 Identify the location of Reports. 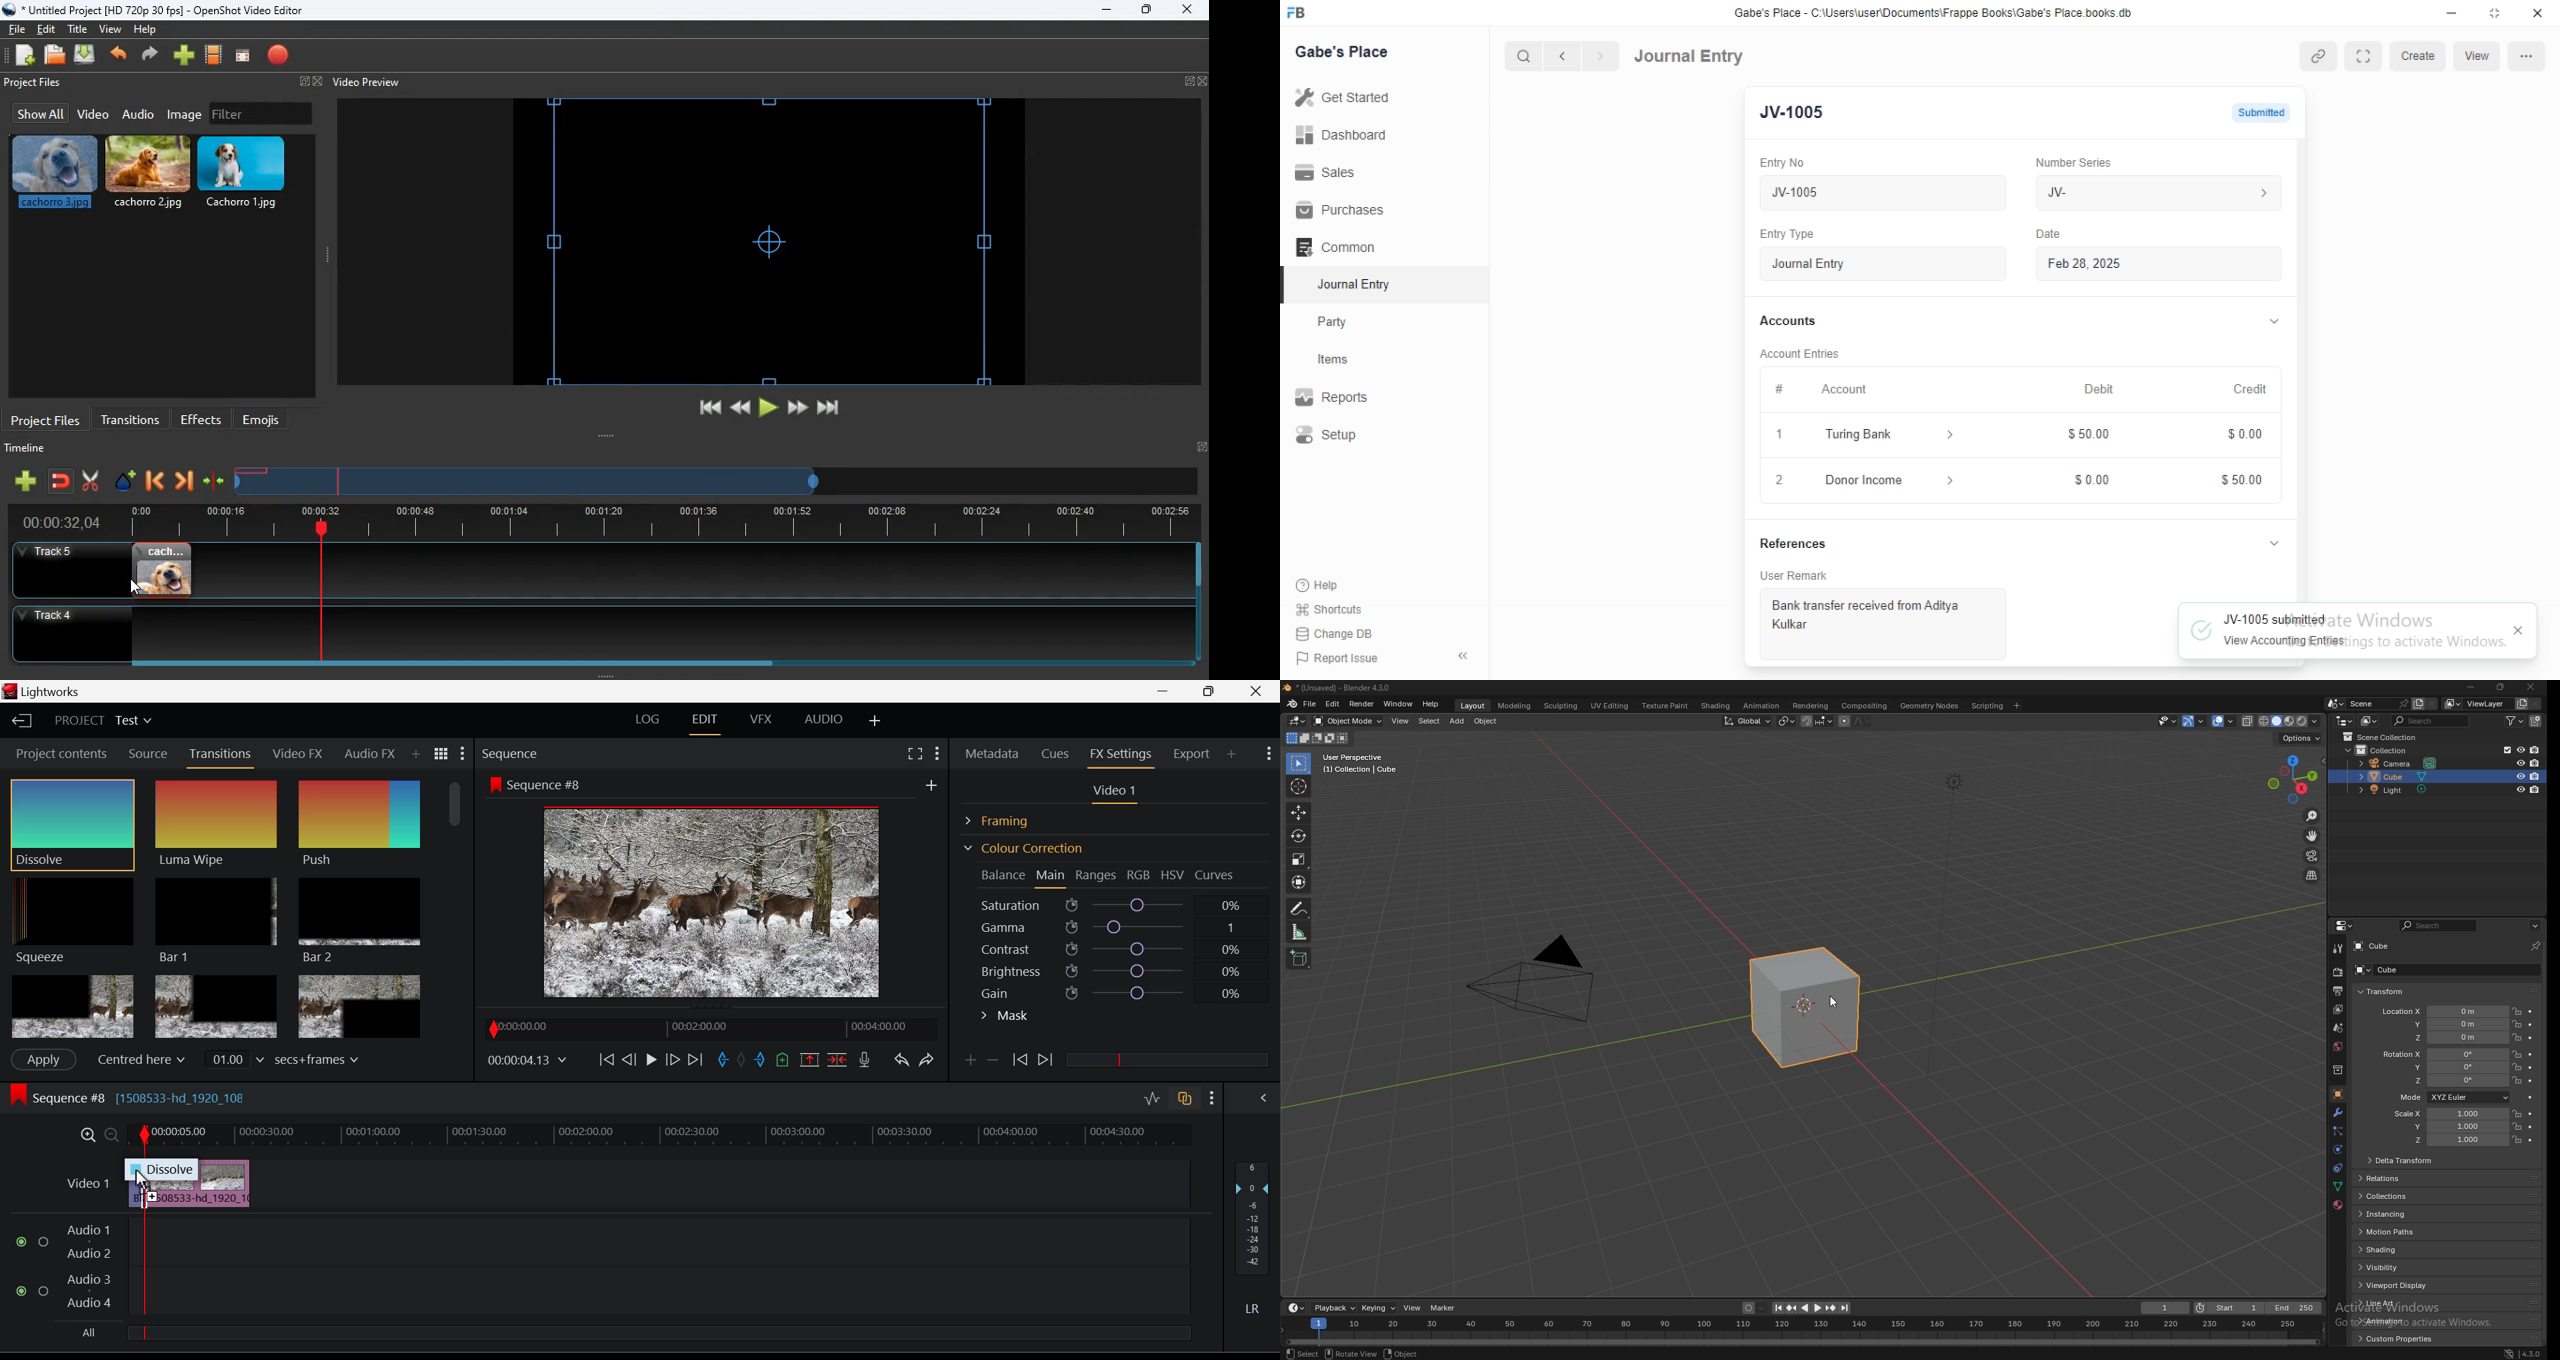
(1345, 399).